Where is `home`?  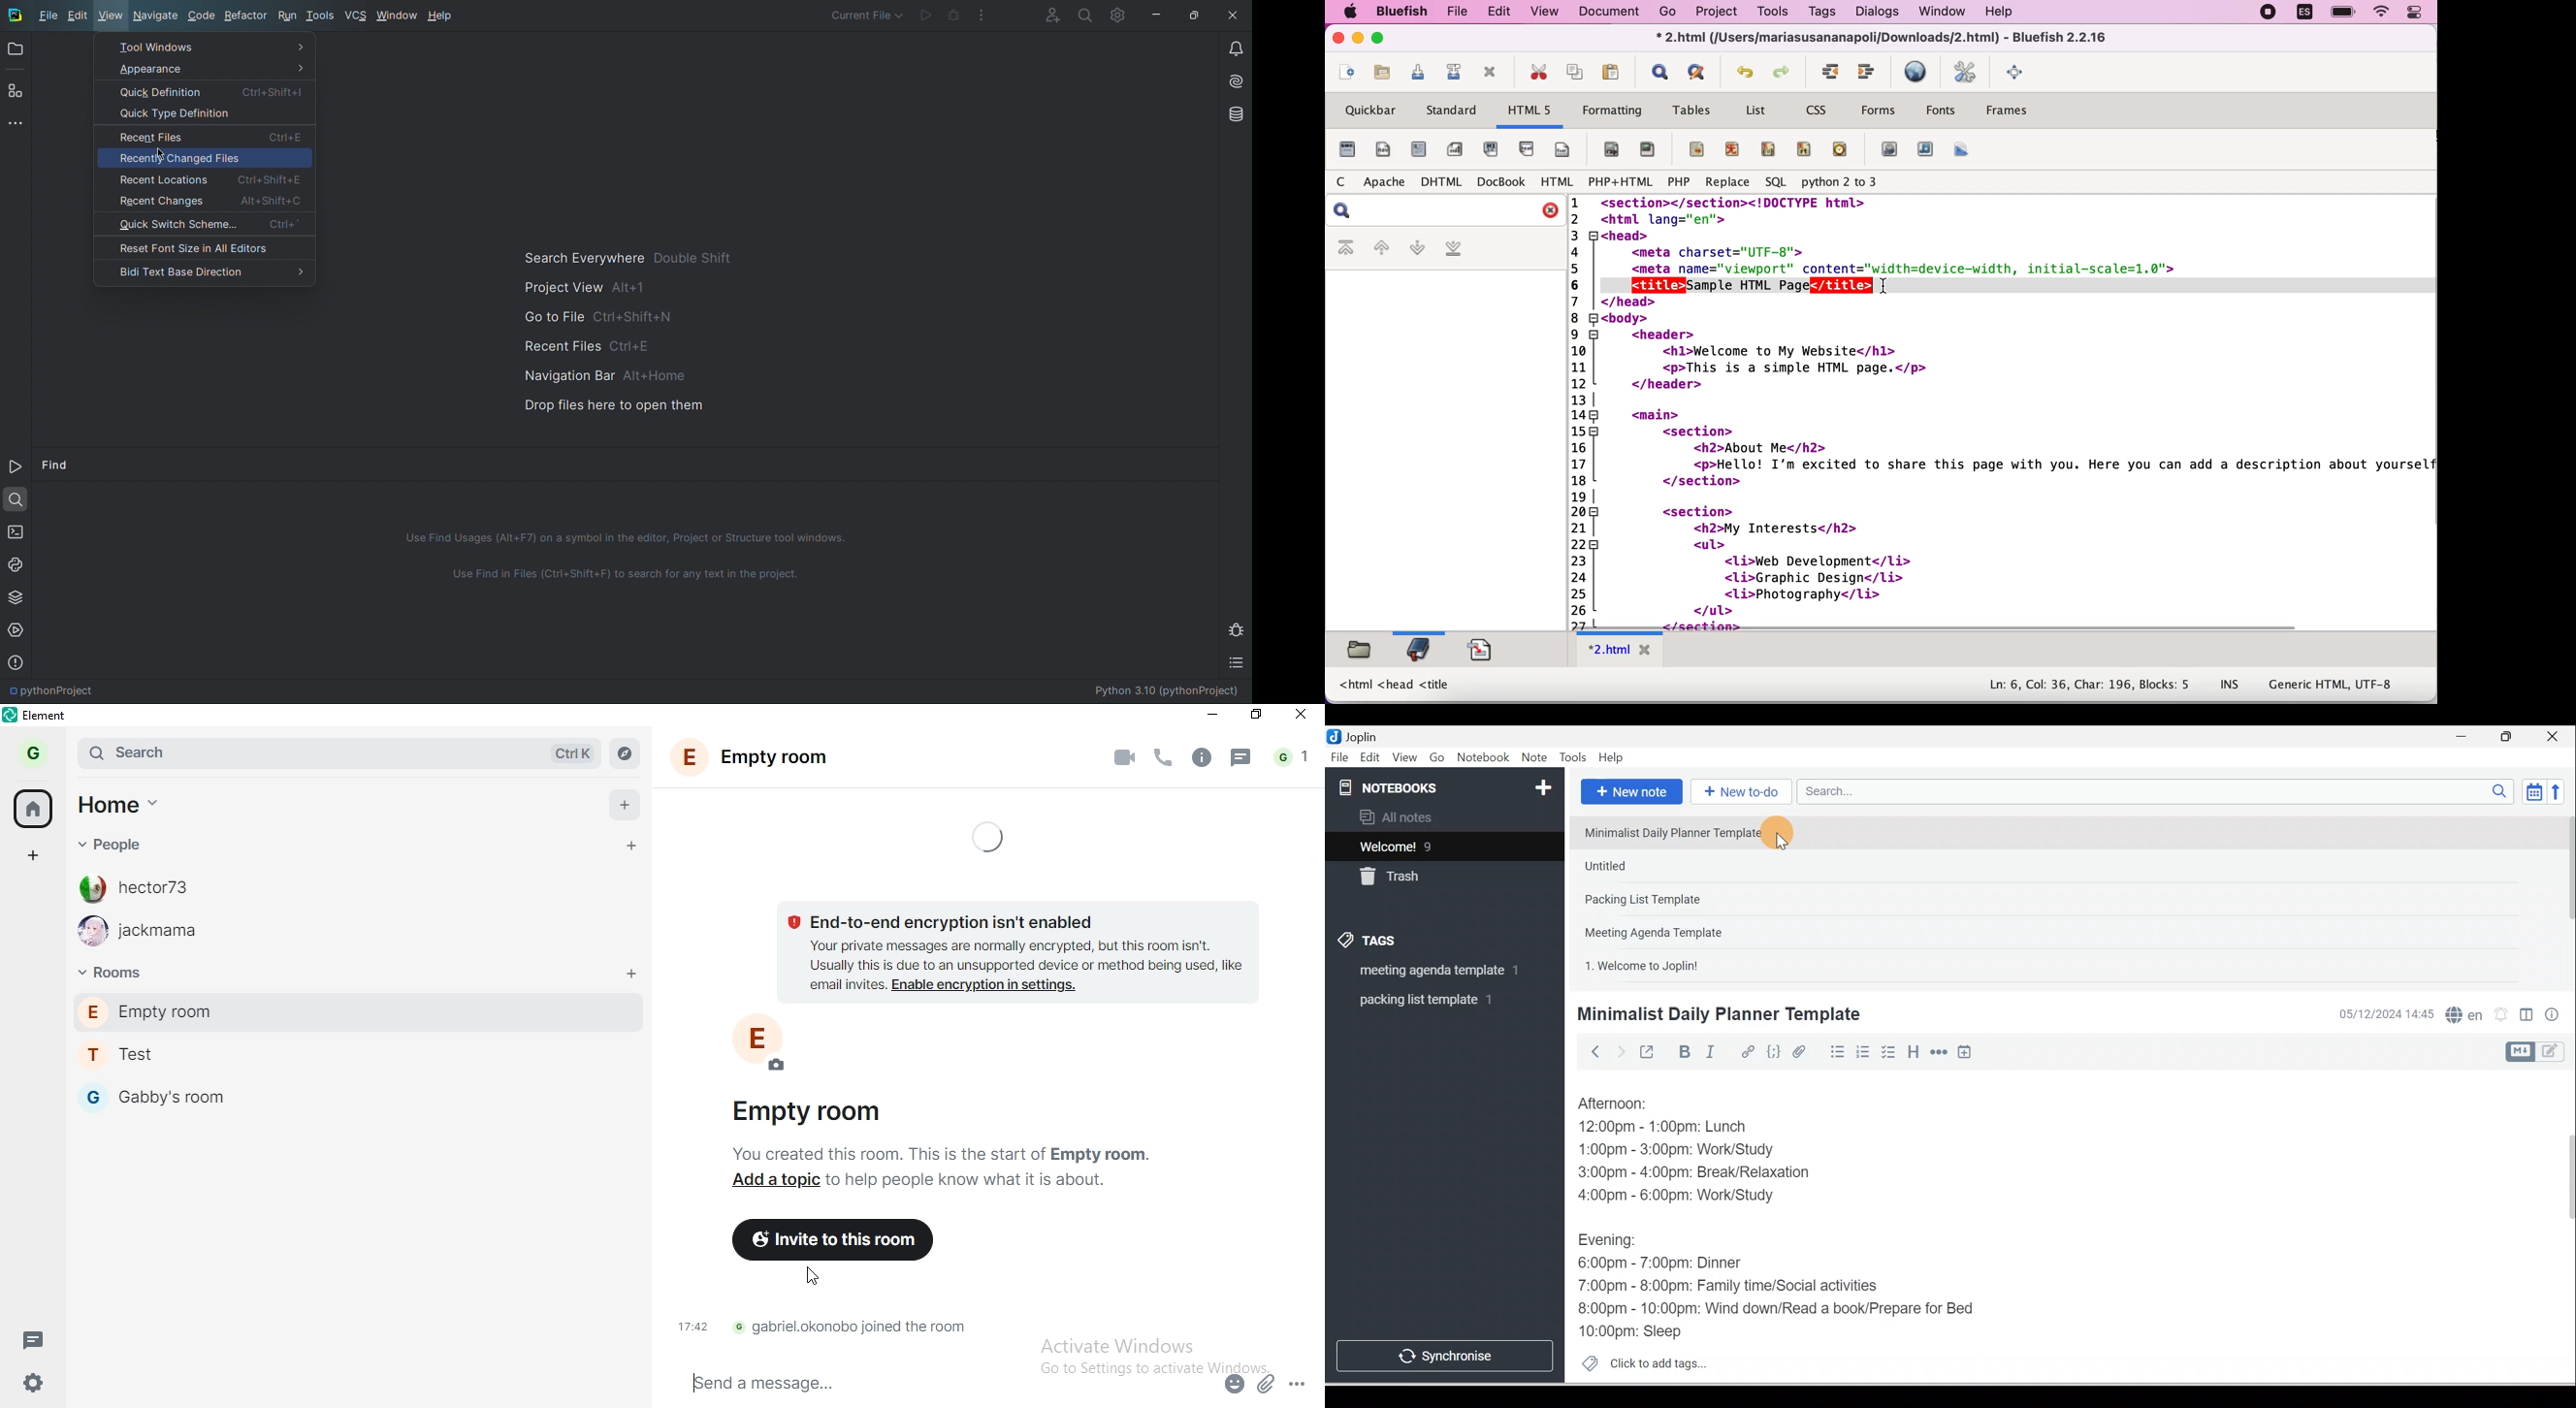 home is located at coordinates (33, 805).